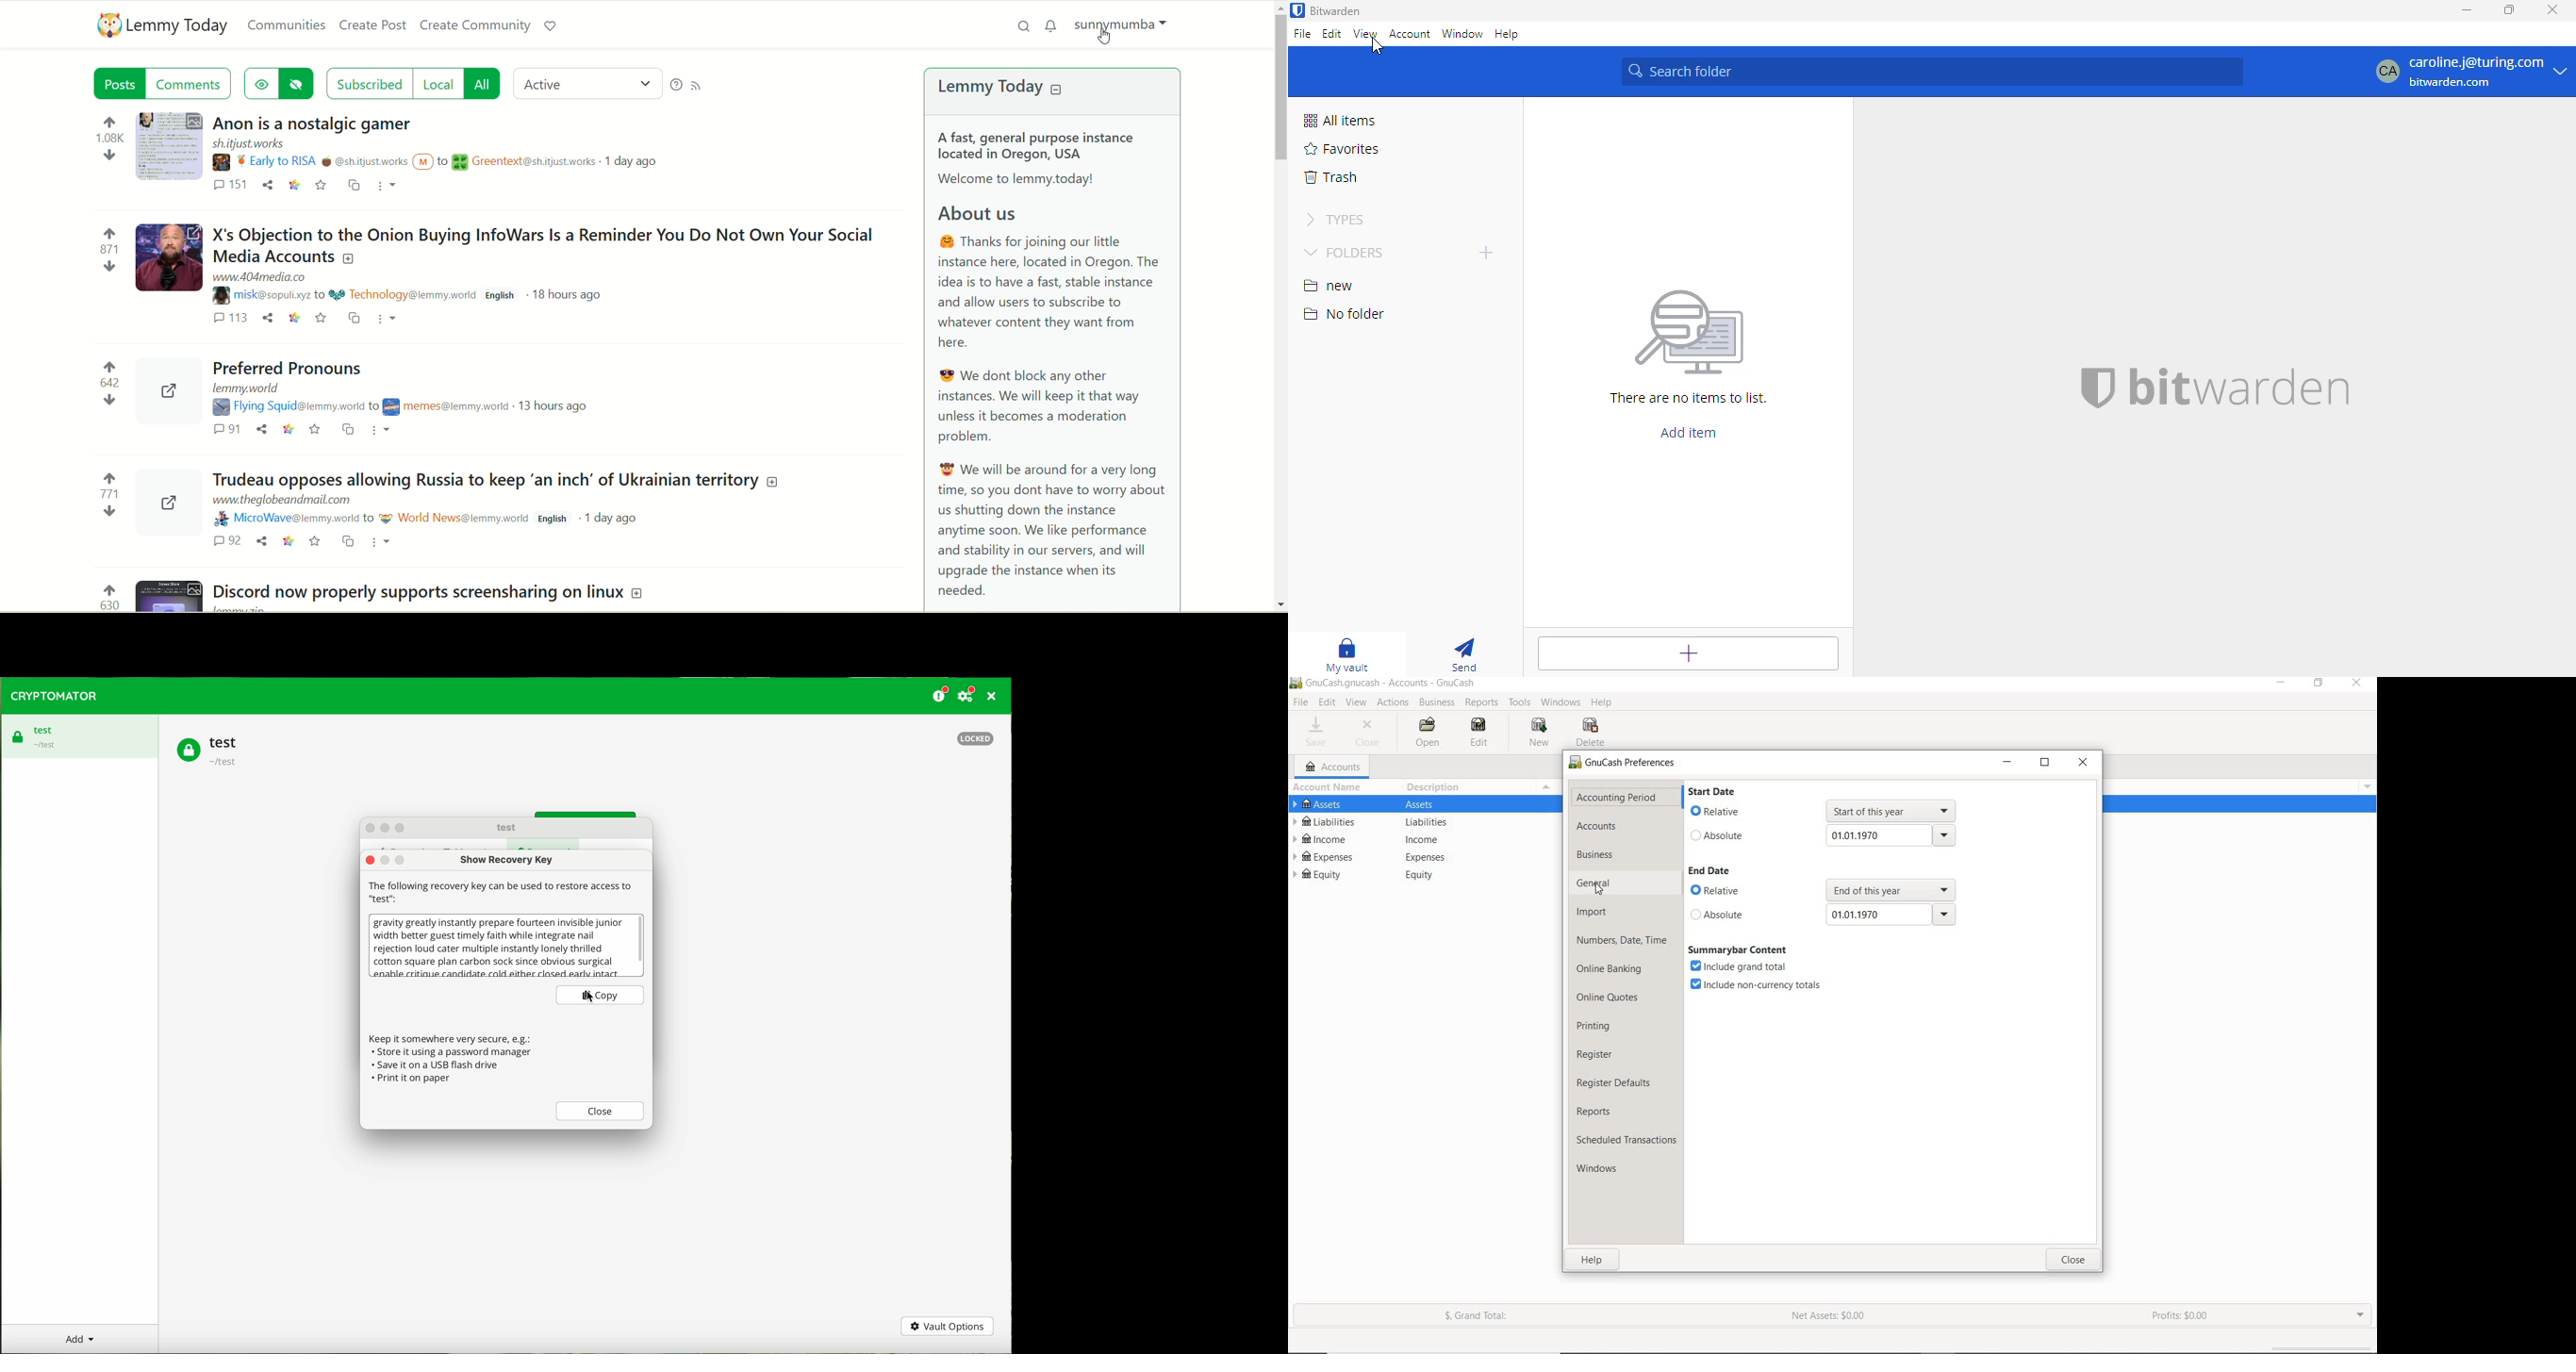  What do you see at coordinates (268, 317) in the screenshot?
I see `Share` at bounding box center [268, 317].